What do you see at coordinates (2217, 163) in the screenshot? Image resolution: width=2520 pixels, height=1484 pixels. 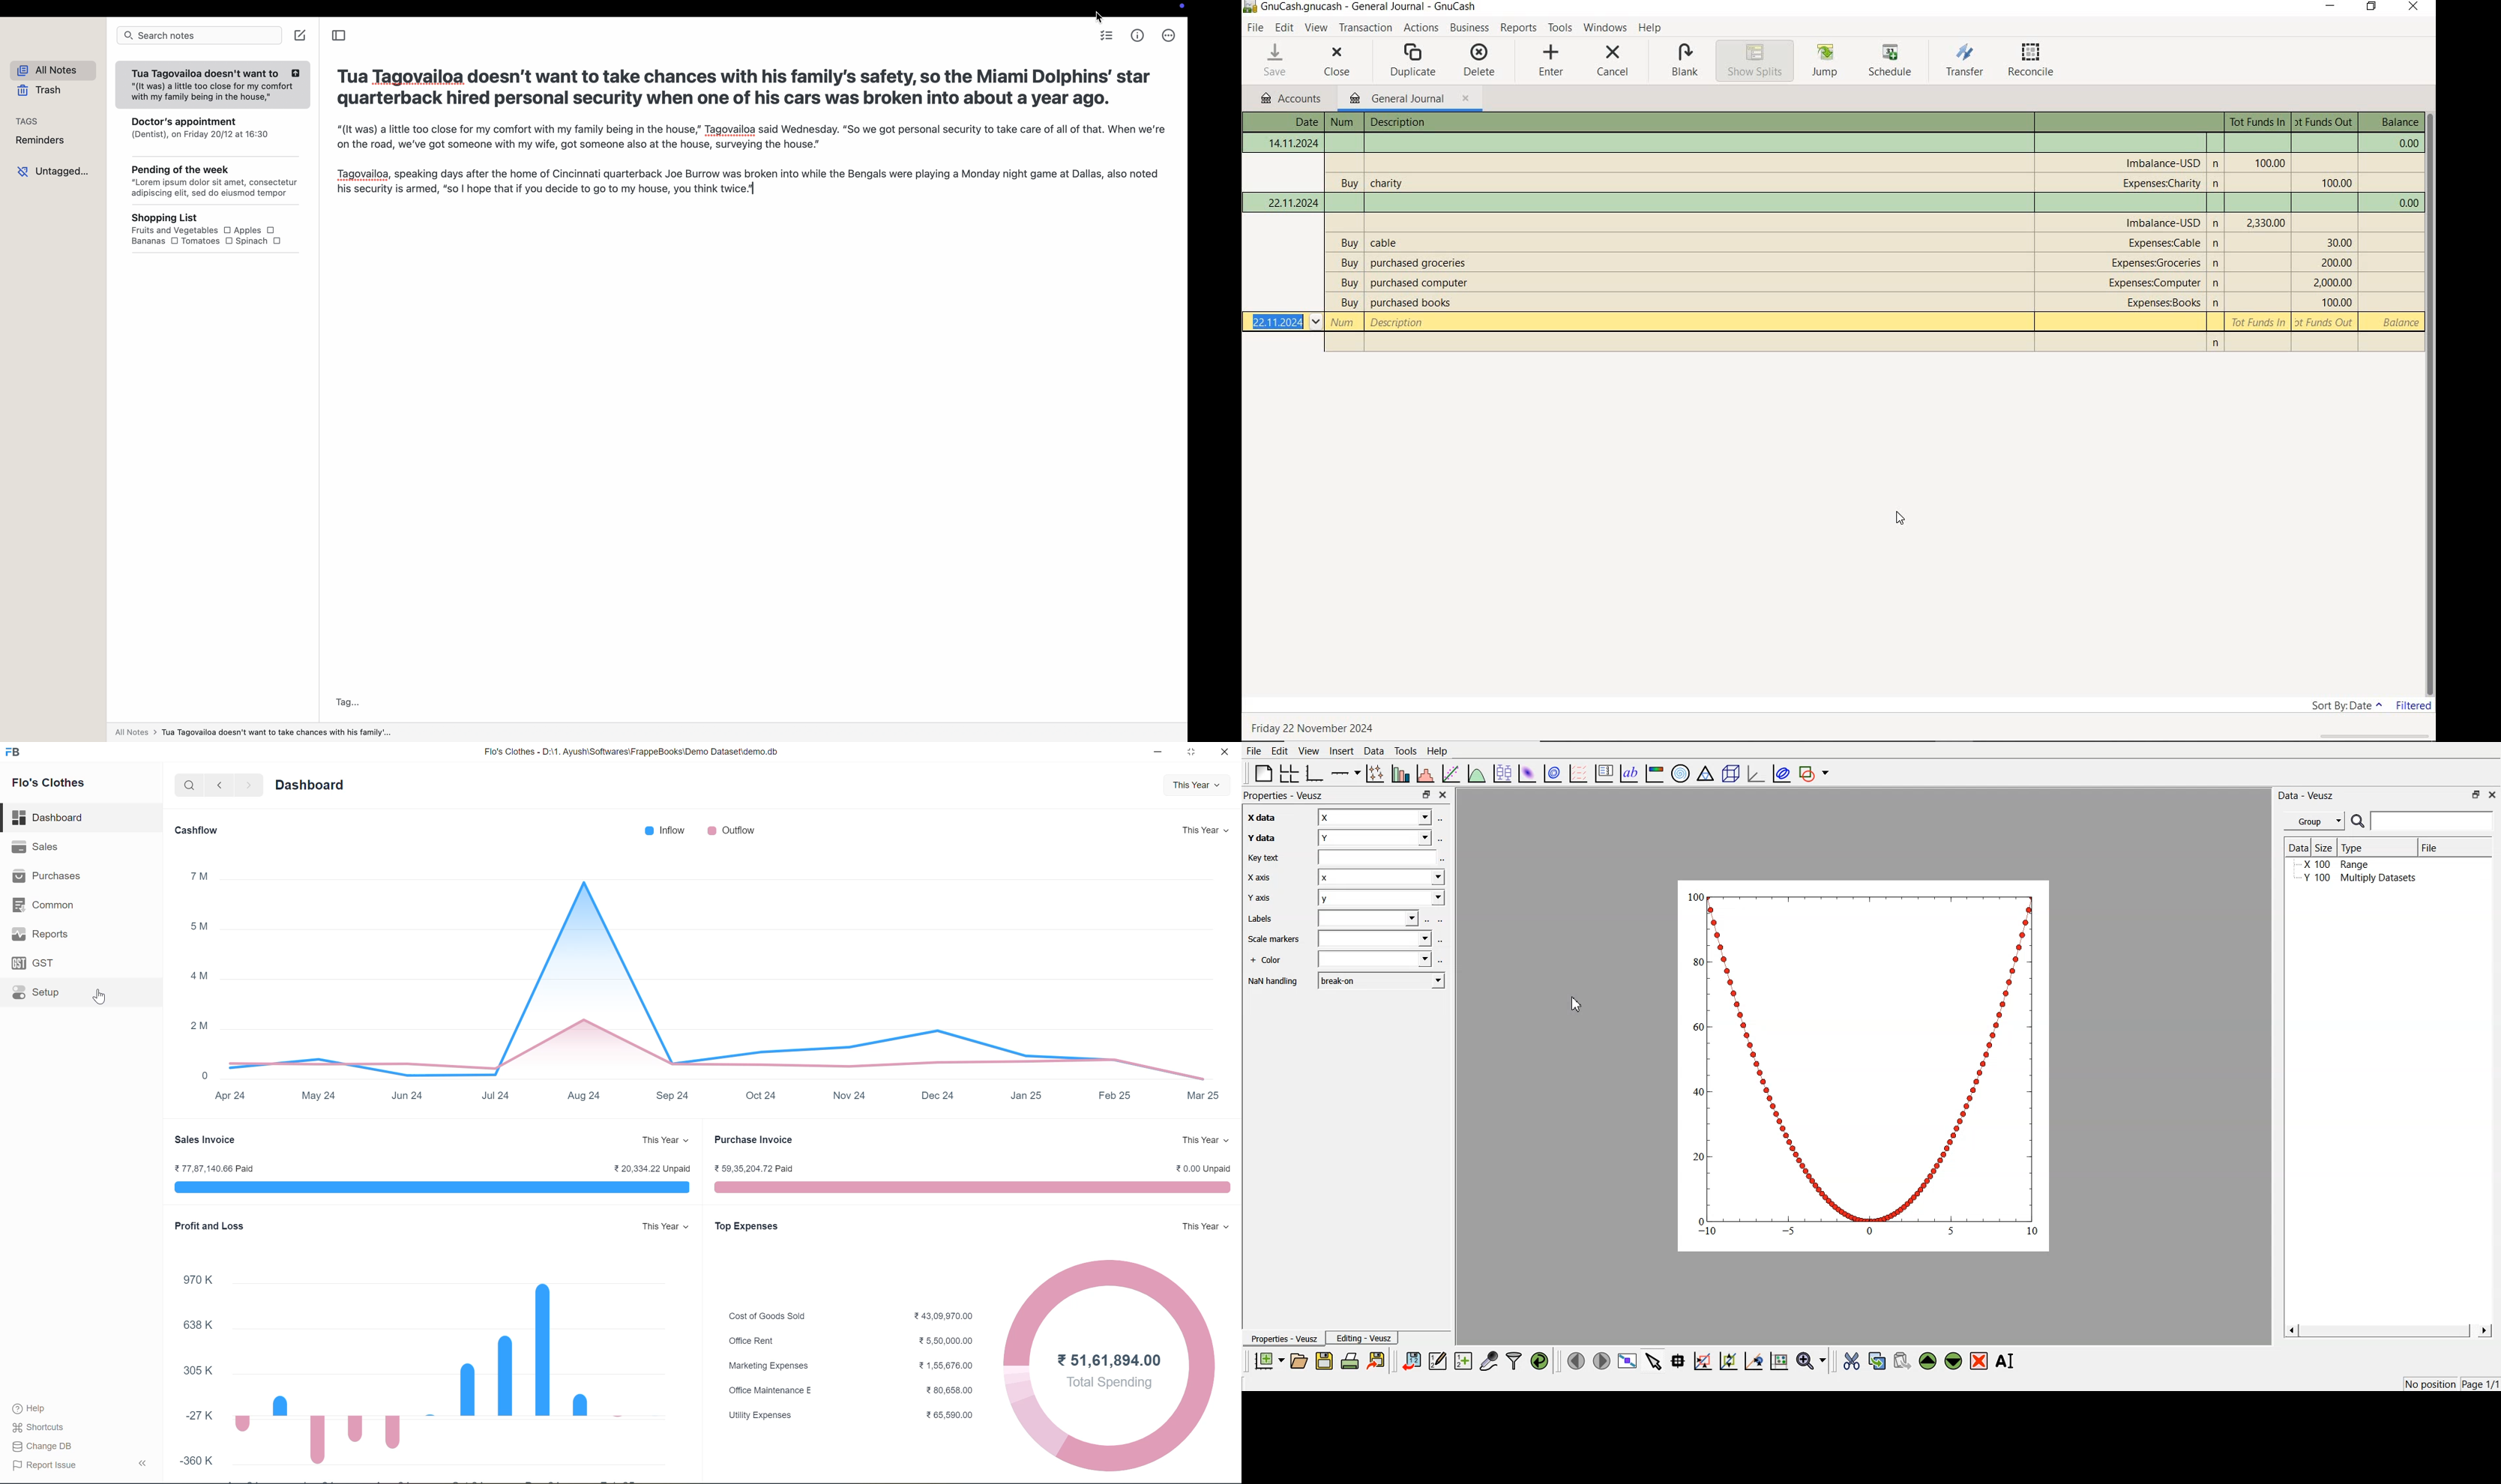 I see `n` at bounding box center [2217, 163].